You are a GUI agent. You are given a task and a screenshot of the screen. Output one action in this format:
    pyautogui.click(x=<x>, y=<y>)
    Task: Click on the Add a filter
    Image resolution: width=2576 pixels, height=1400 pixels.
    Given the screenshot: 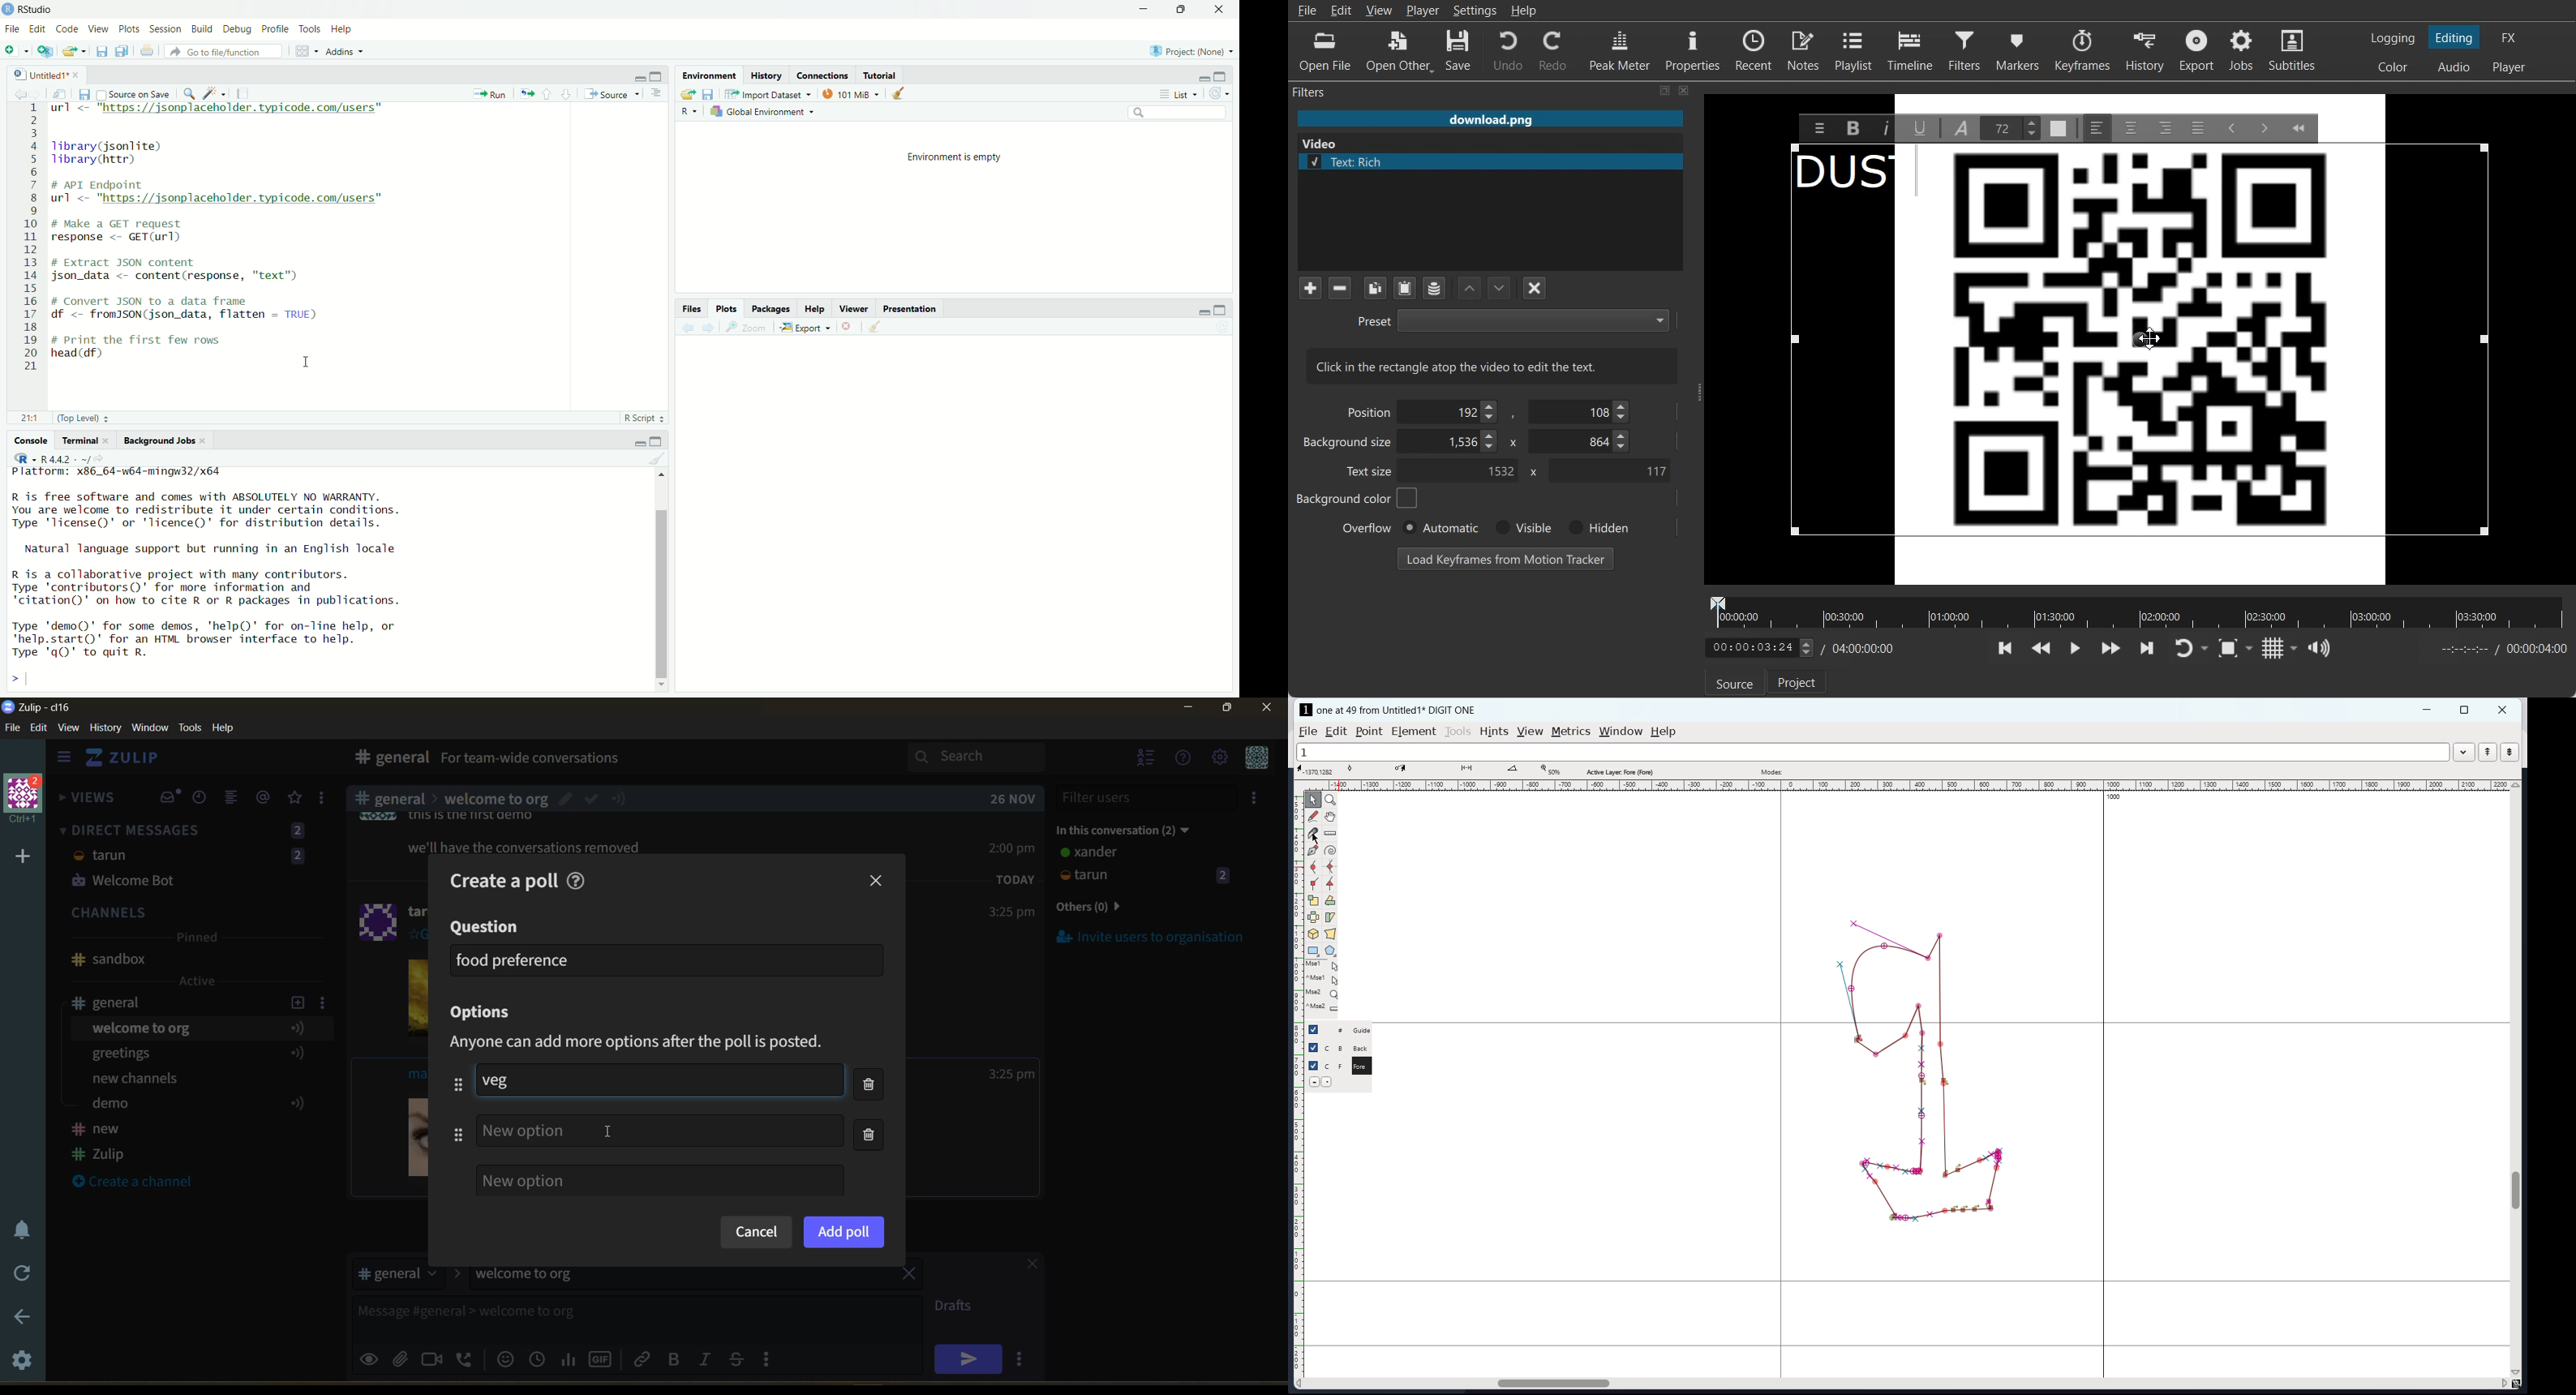 What is the action you would take?
    pyautogui.click(x=1310, y=287)
    